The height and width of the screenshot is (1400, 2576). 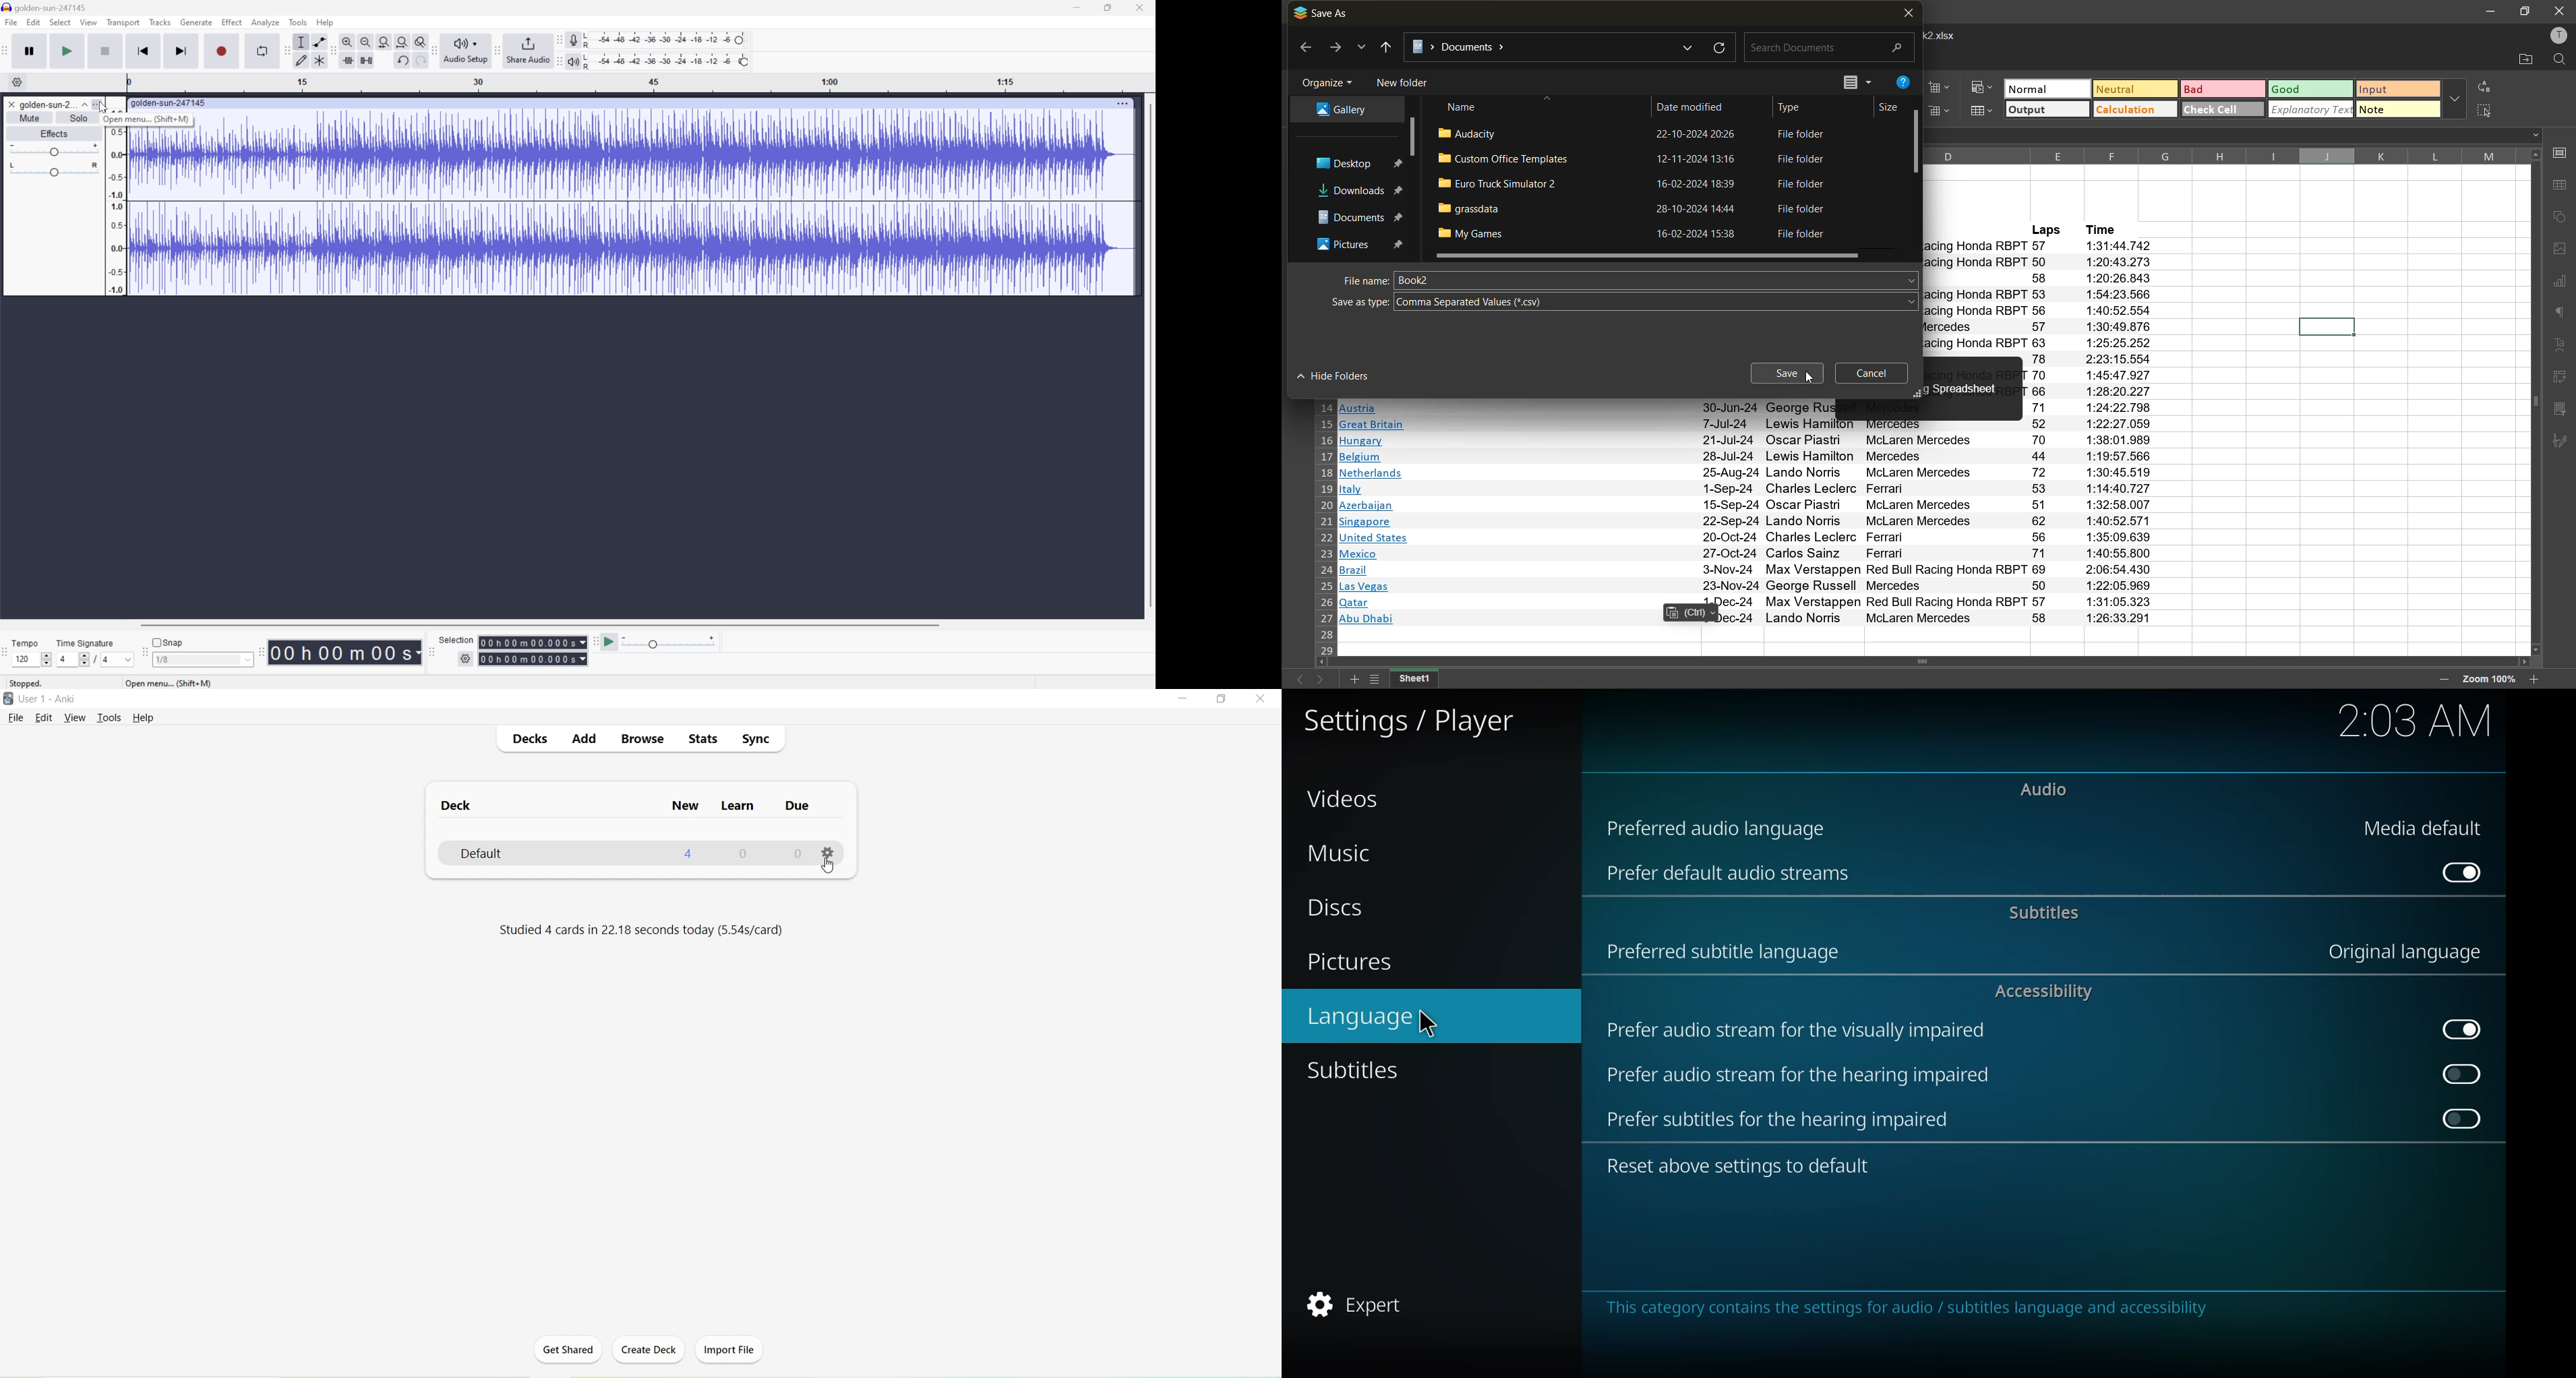 I want to click on Playback meter, so click(x=573, y=61).